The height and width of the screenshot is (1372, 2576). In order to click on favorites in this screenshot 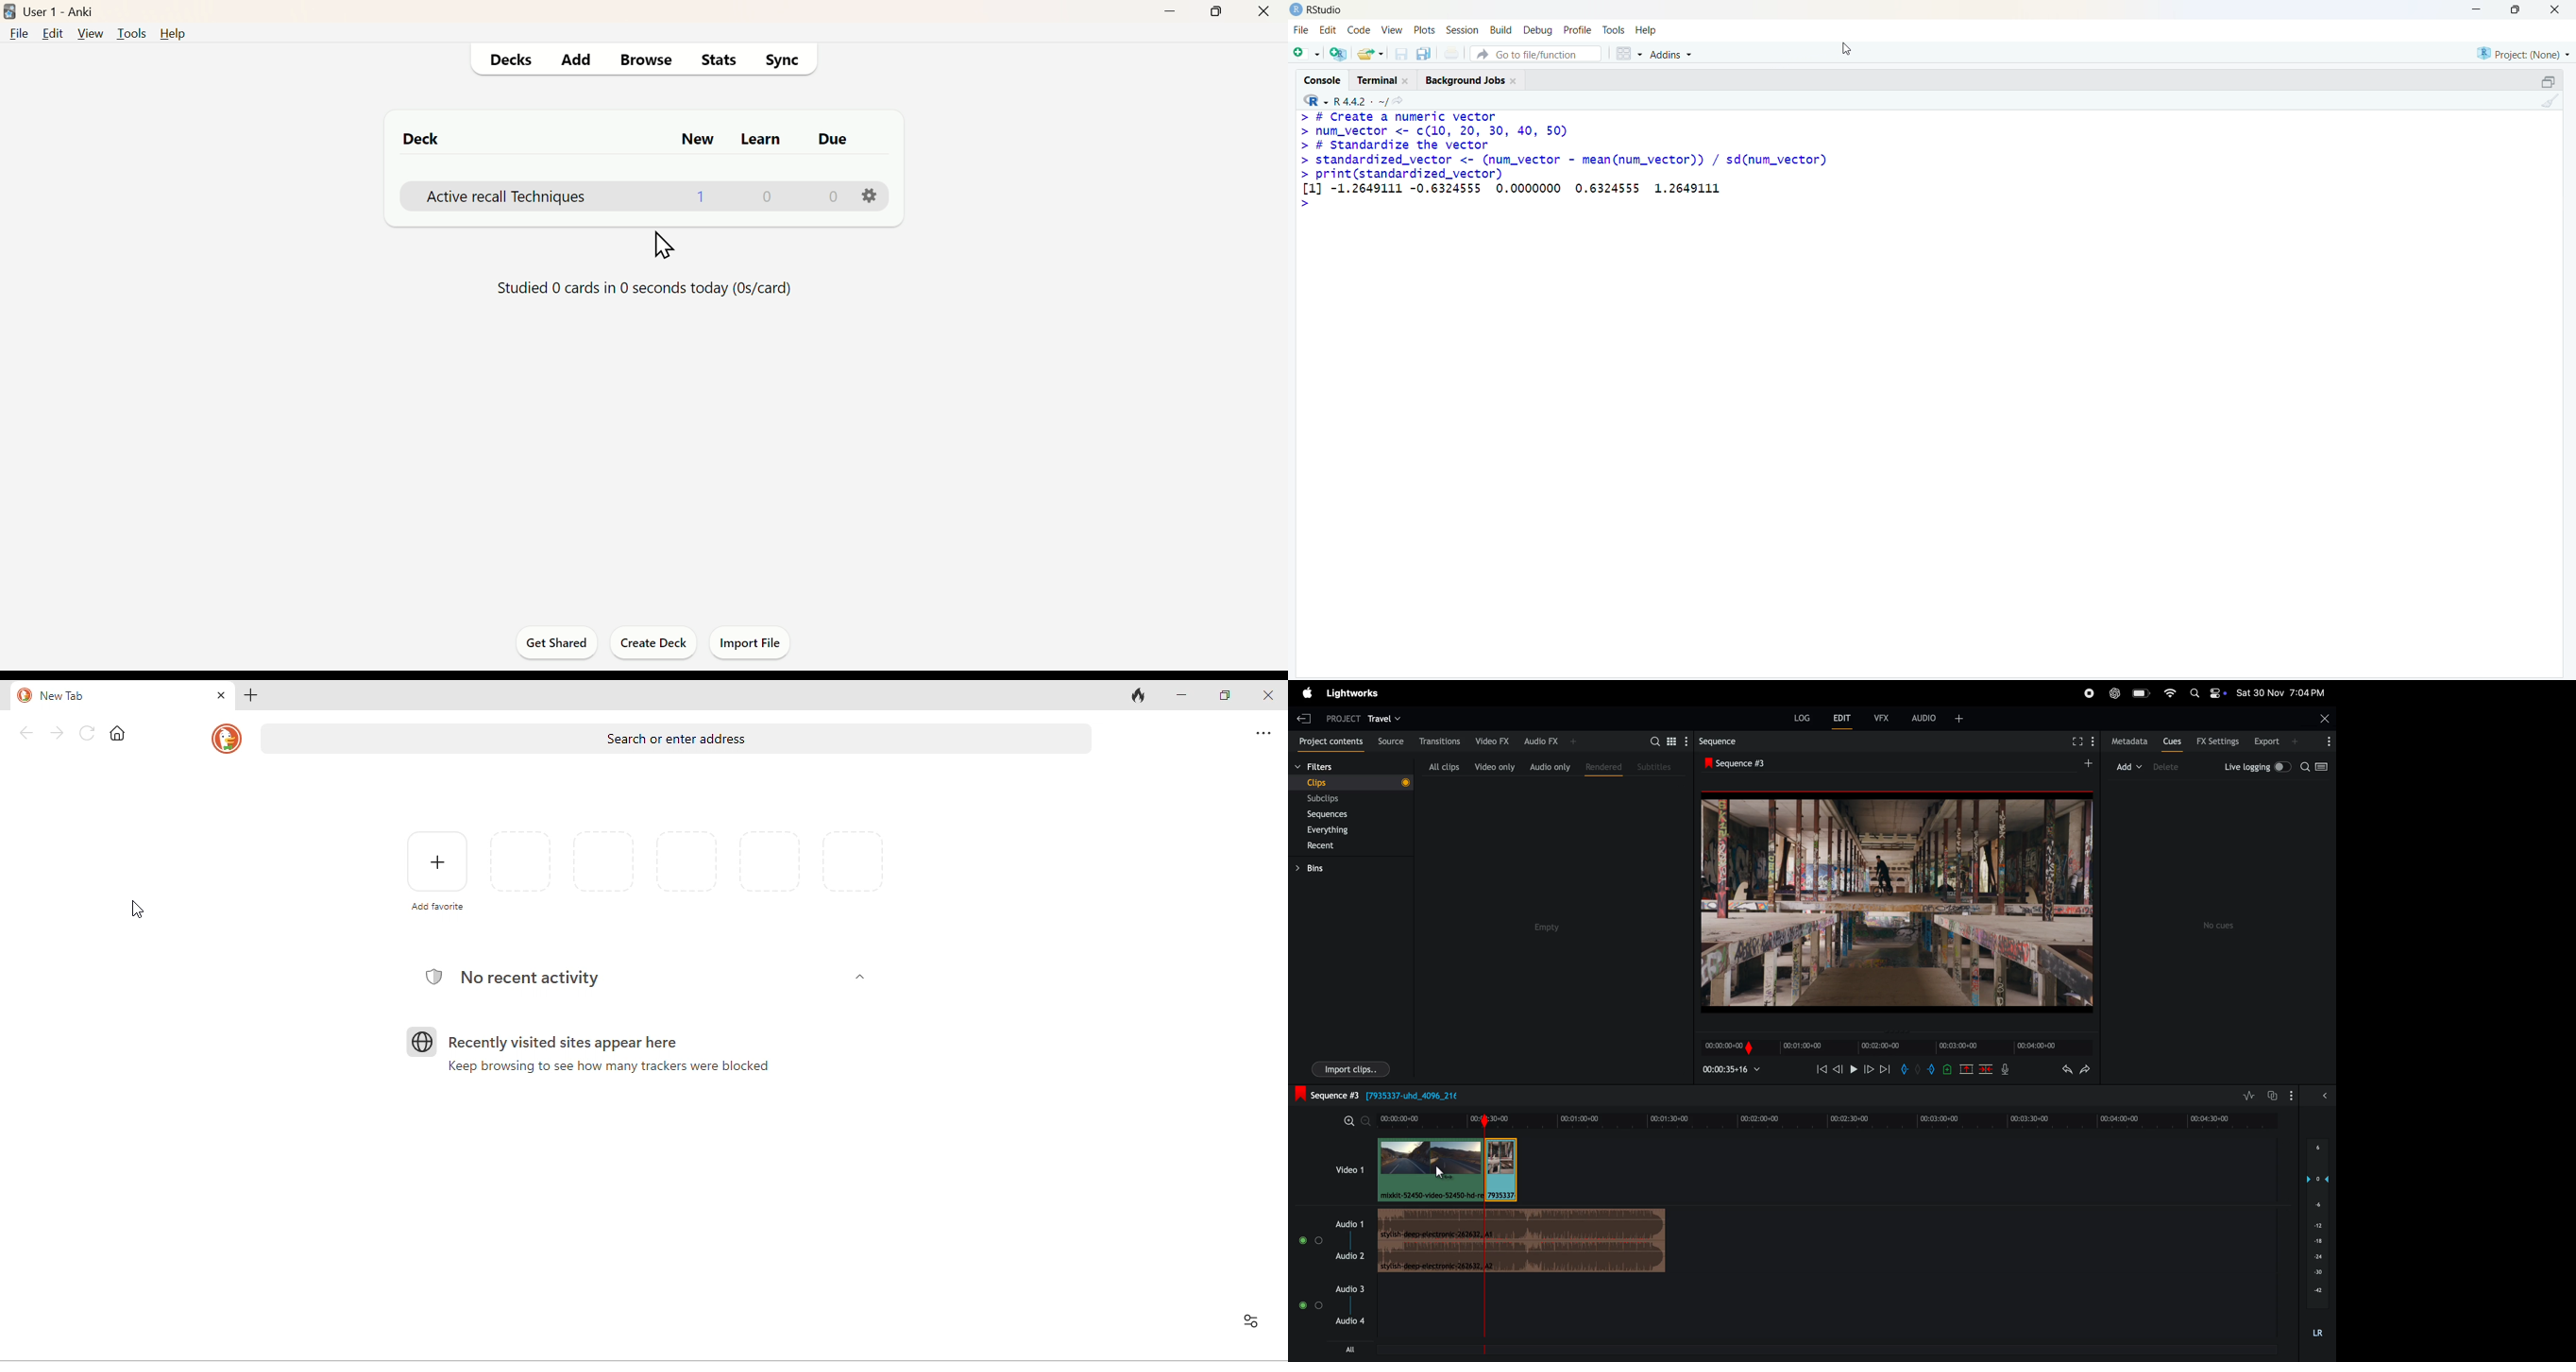, I will do `click(688, 870)`.